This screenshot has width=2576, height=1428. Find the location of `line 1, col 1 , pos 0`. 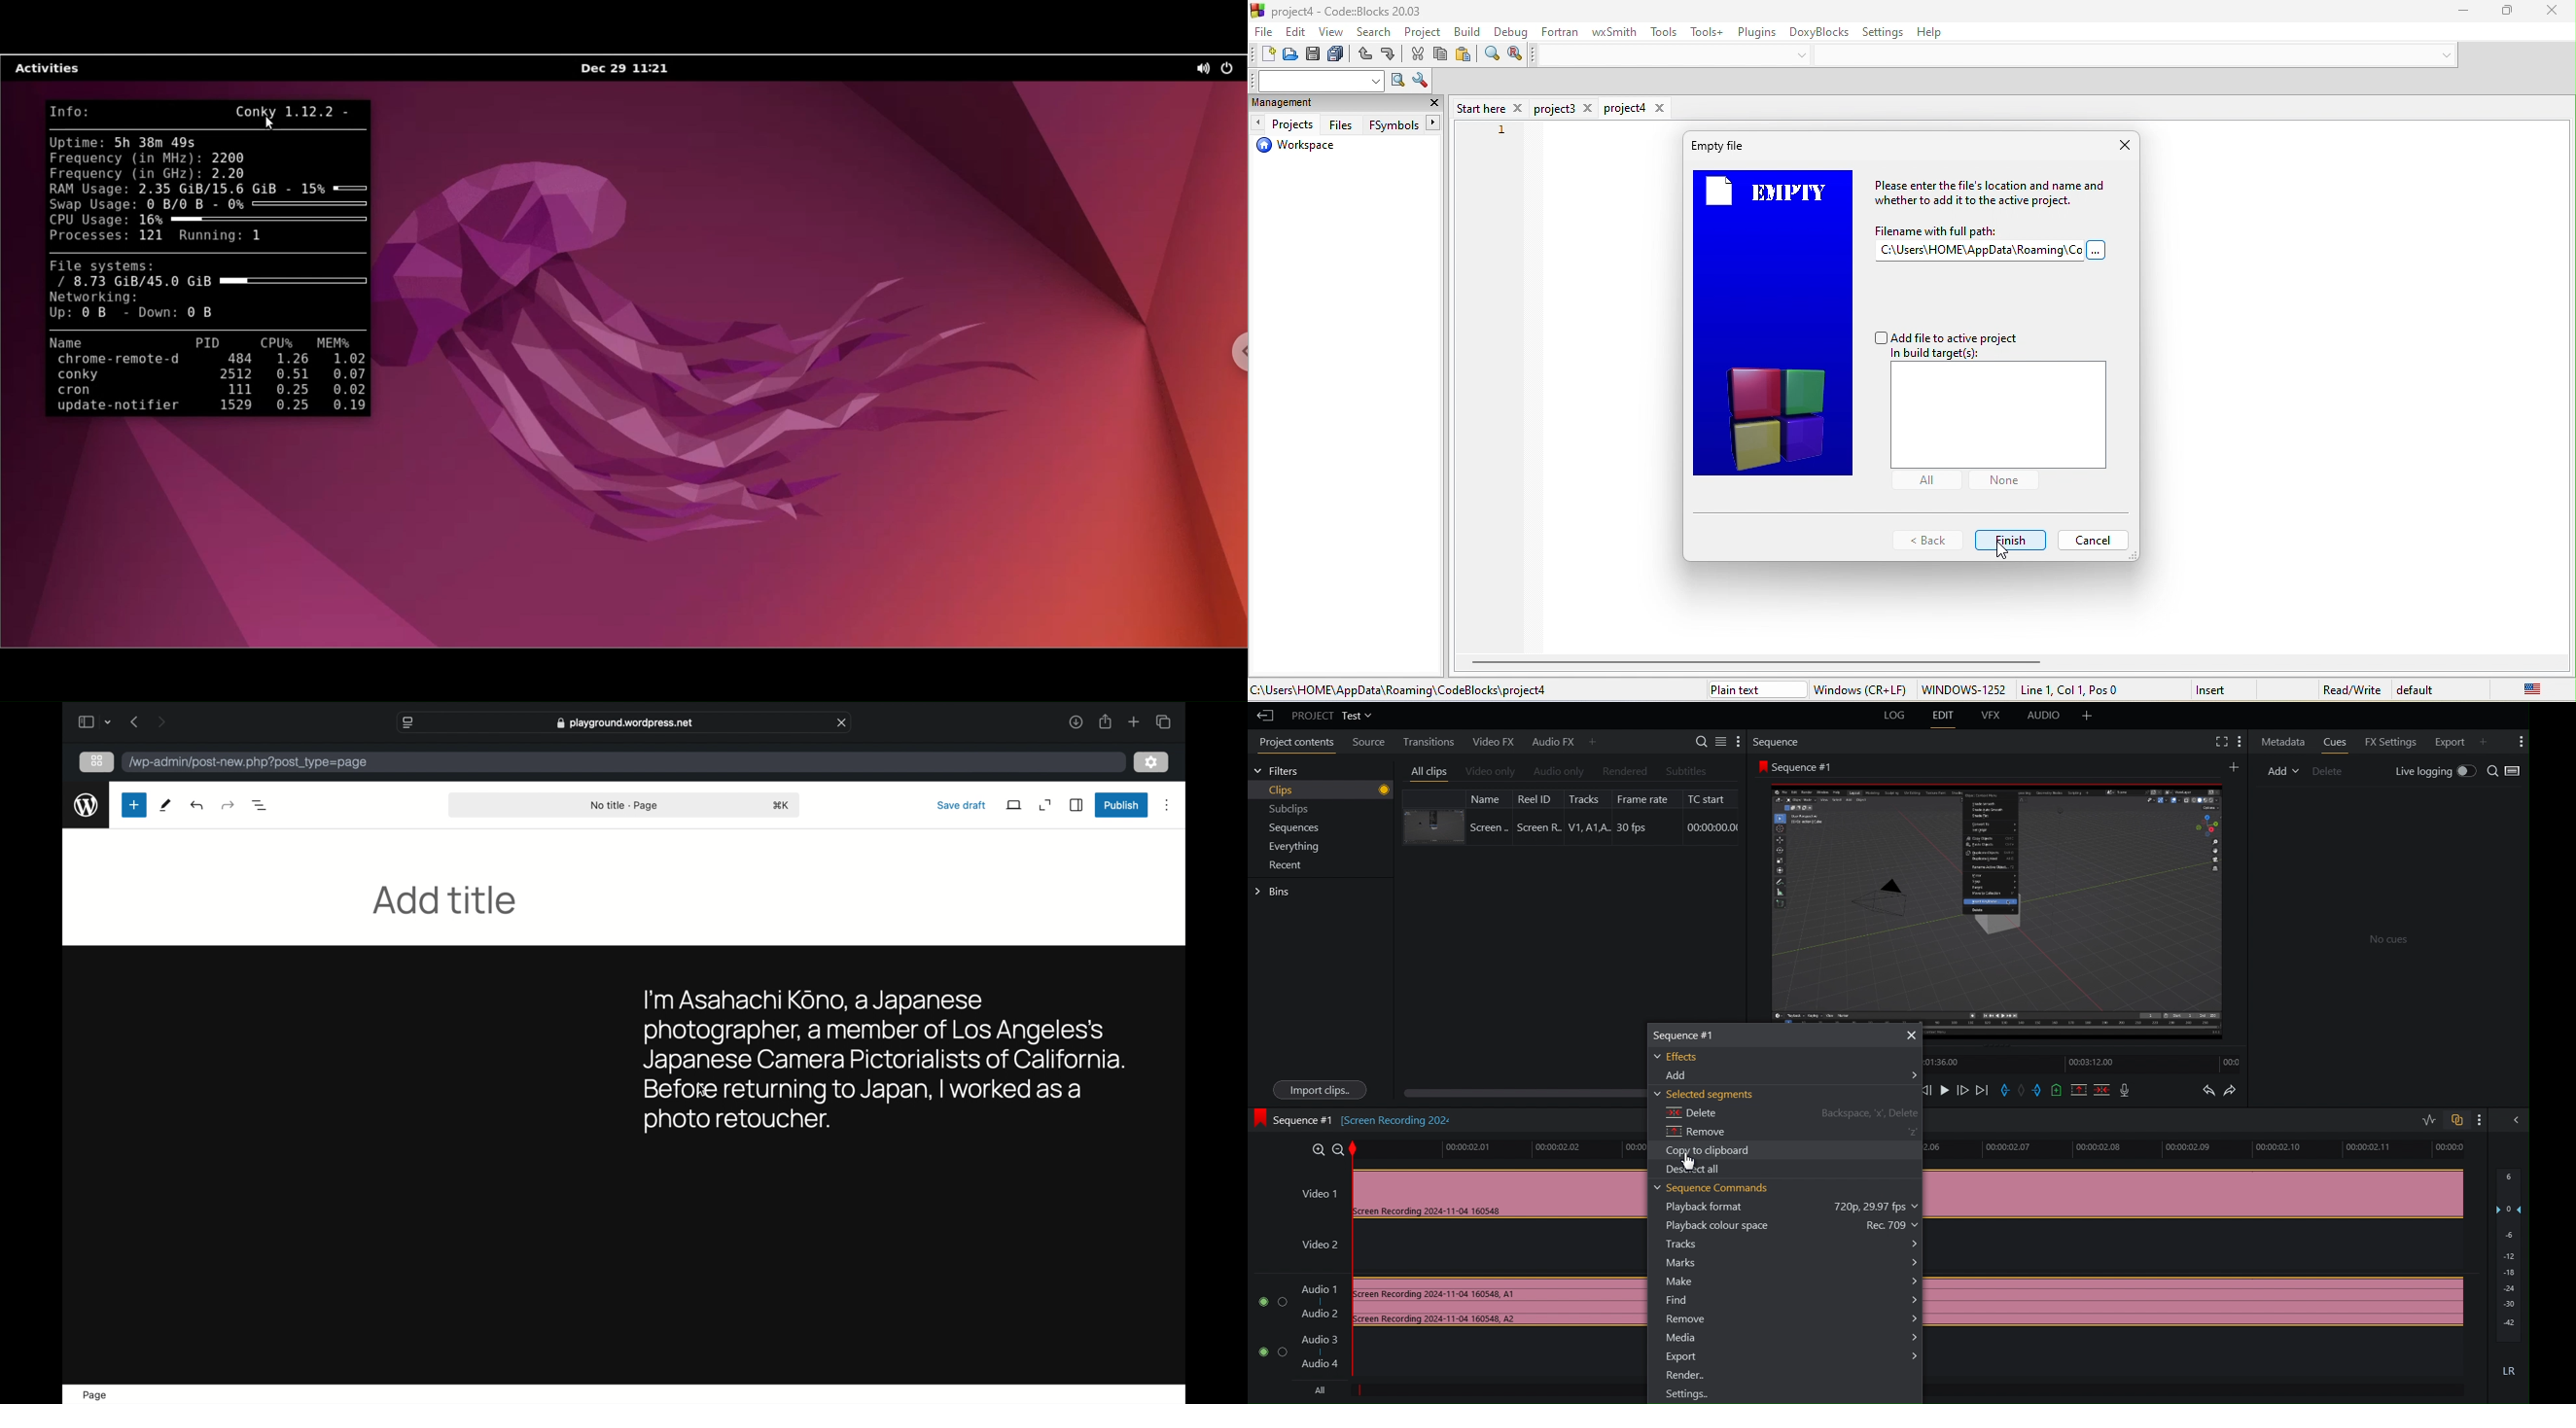

line 1, col 1 , pos 0 is located at coordinates (2093, 689).